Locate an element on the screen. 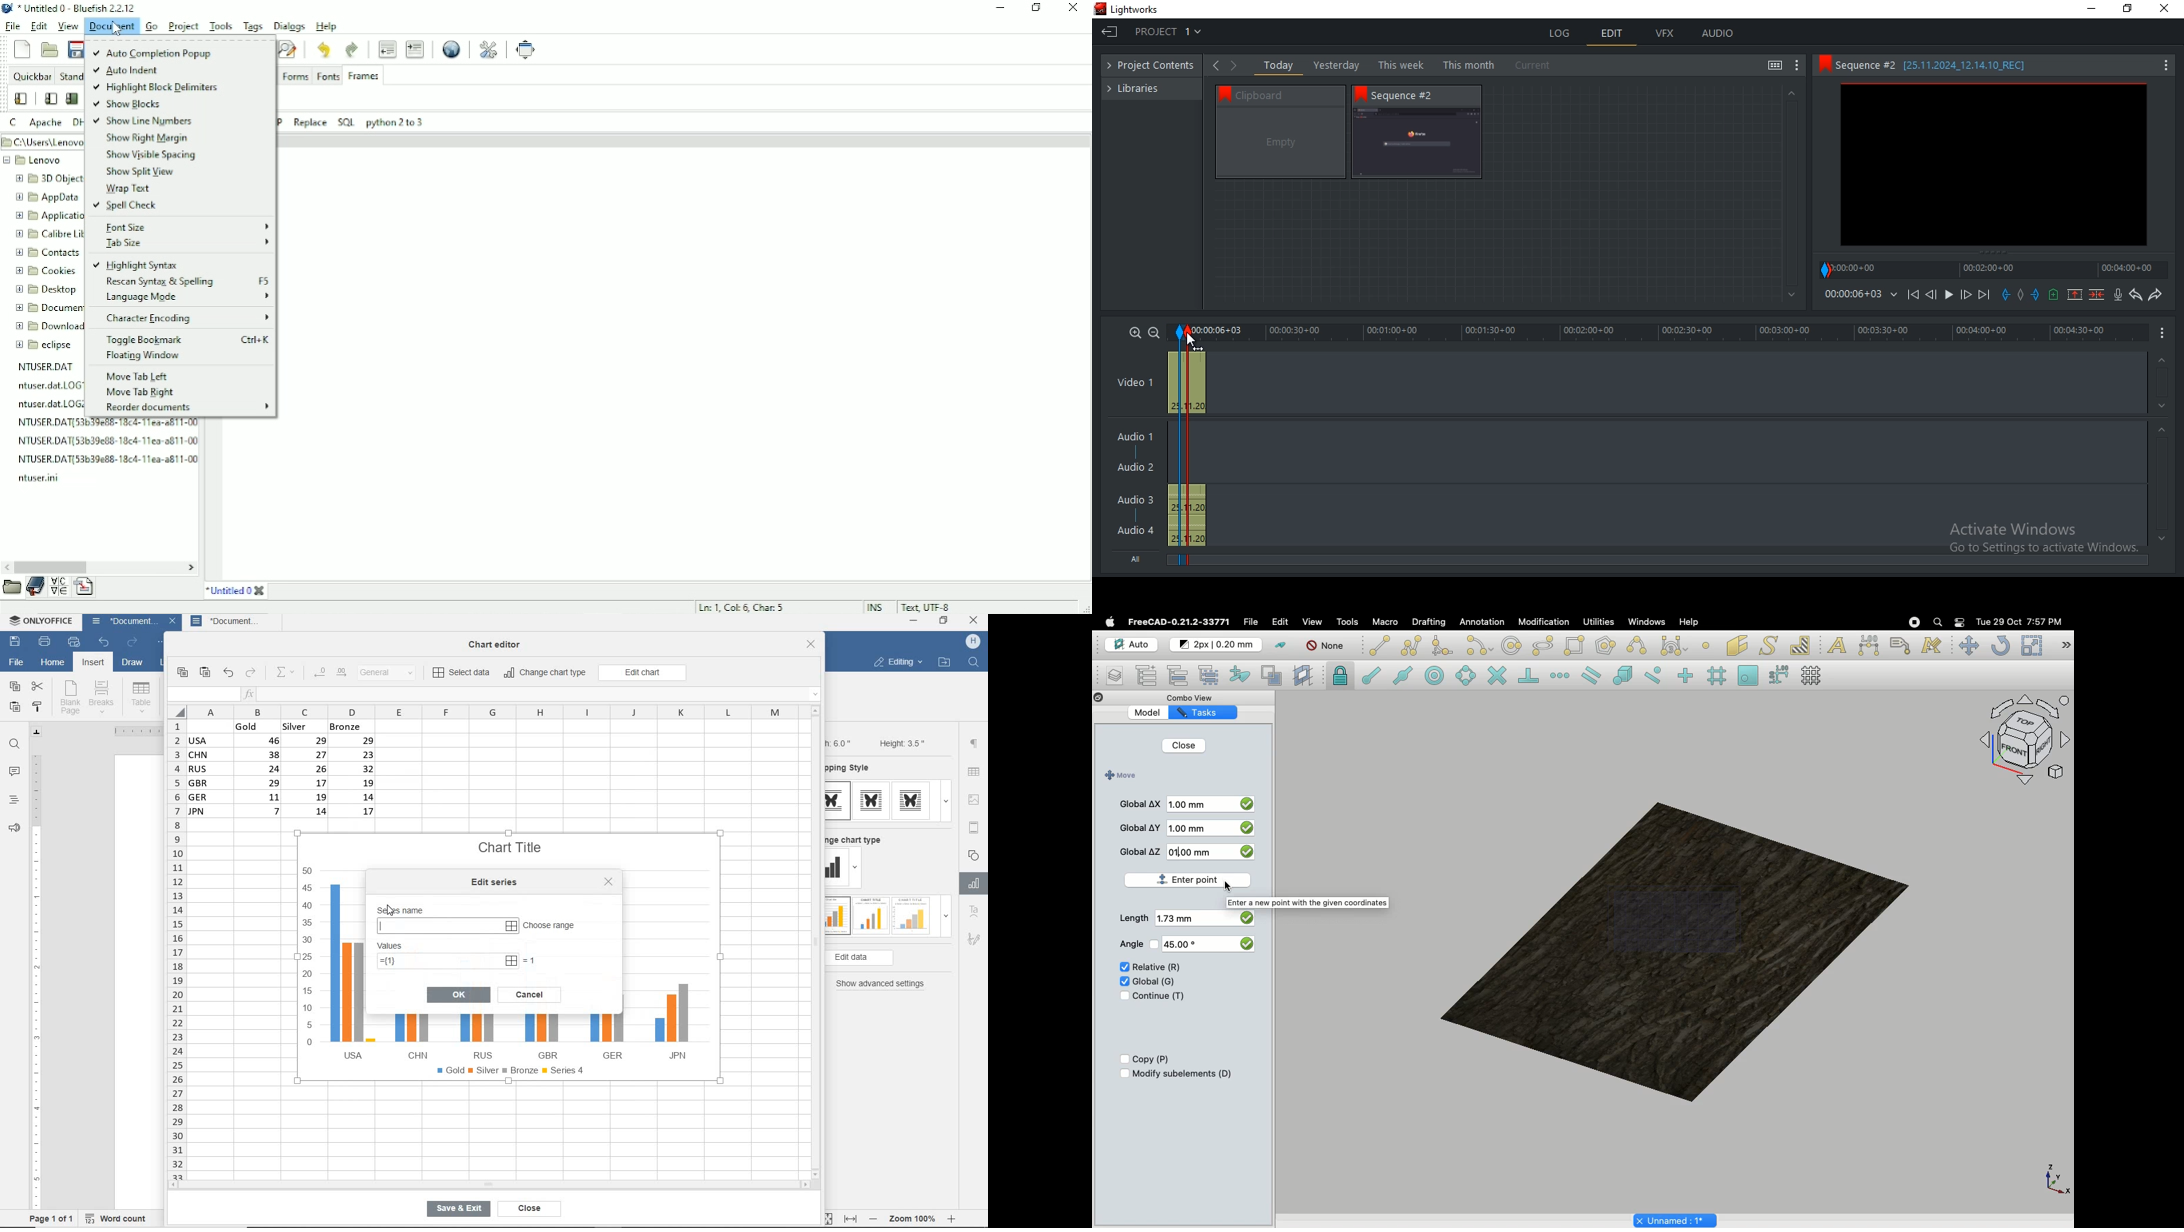 The width and height of the screenshot is (2184, 1232). Horizontal scrollbar is located at coordinates (51, 567).